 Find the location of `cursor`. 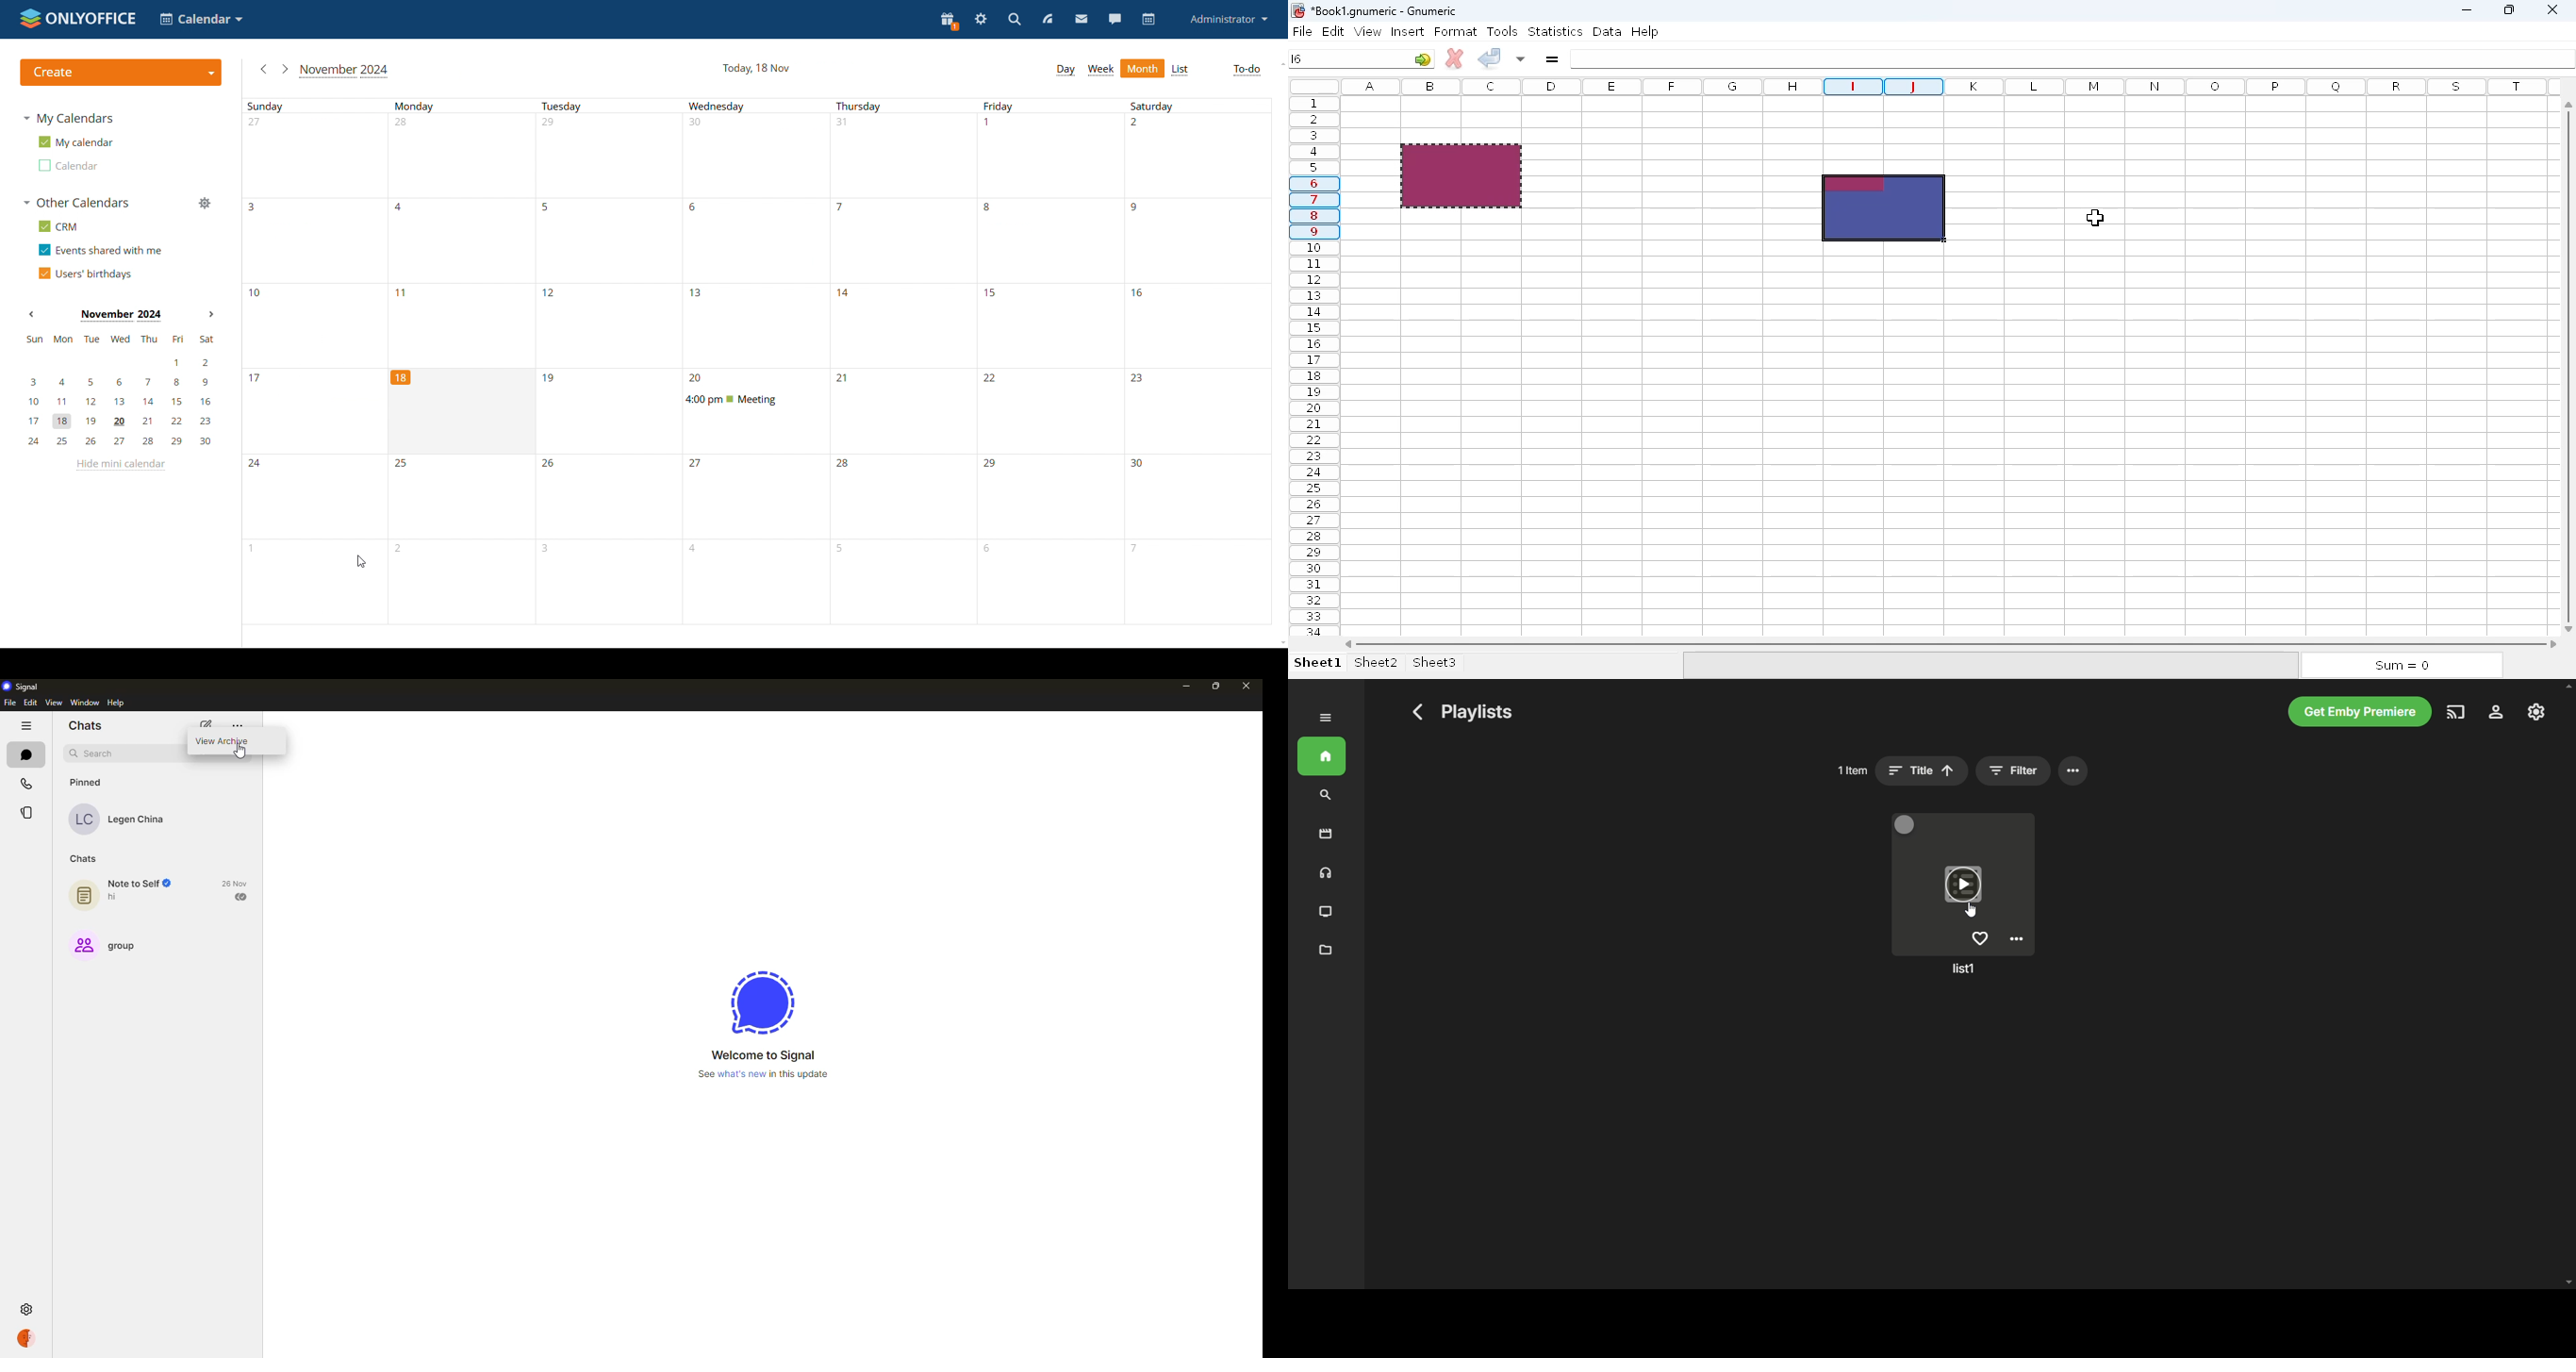

cursor is located at coordinates (2095, 218).